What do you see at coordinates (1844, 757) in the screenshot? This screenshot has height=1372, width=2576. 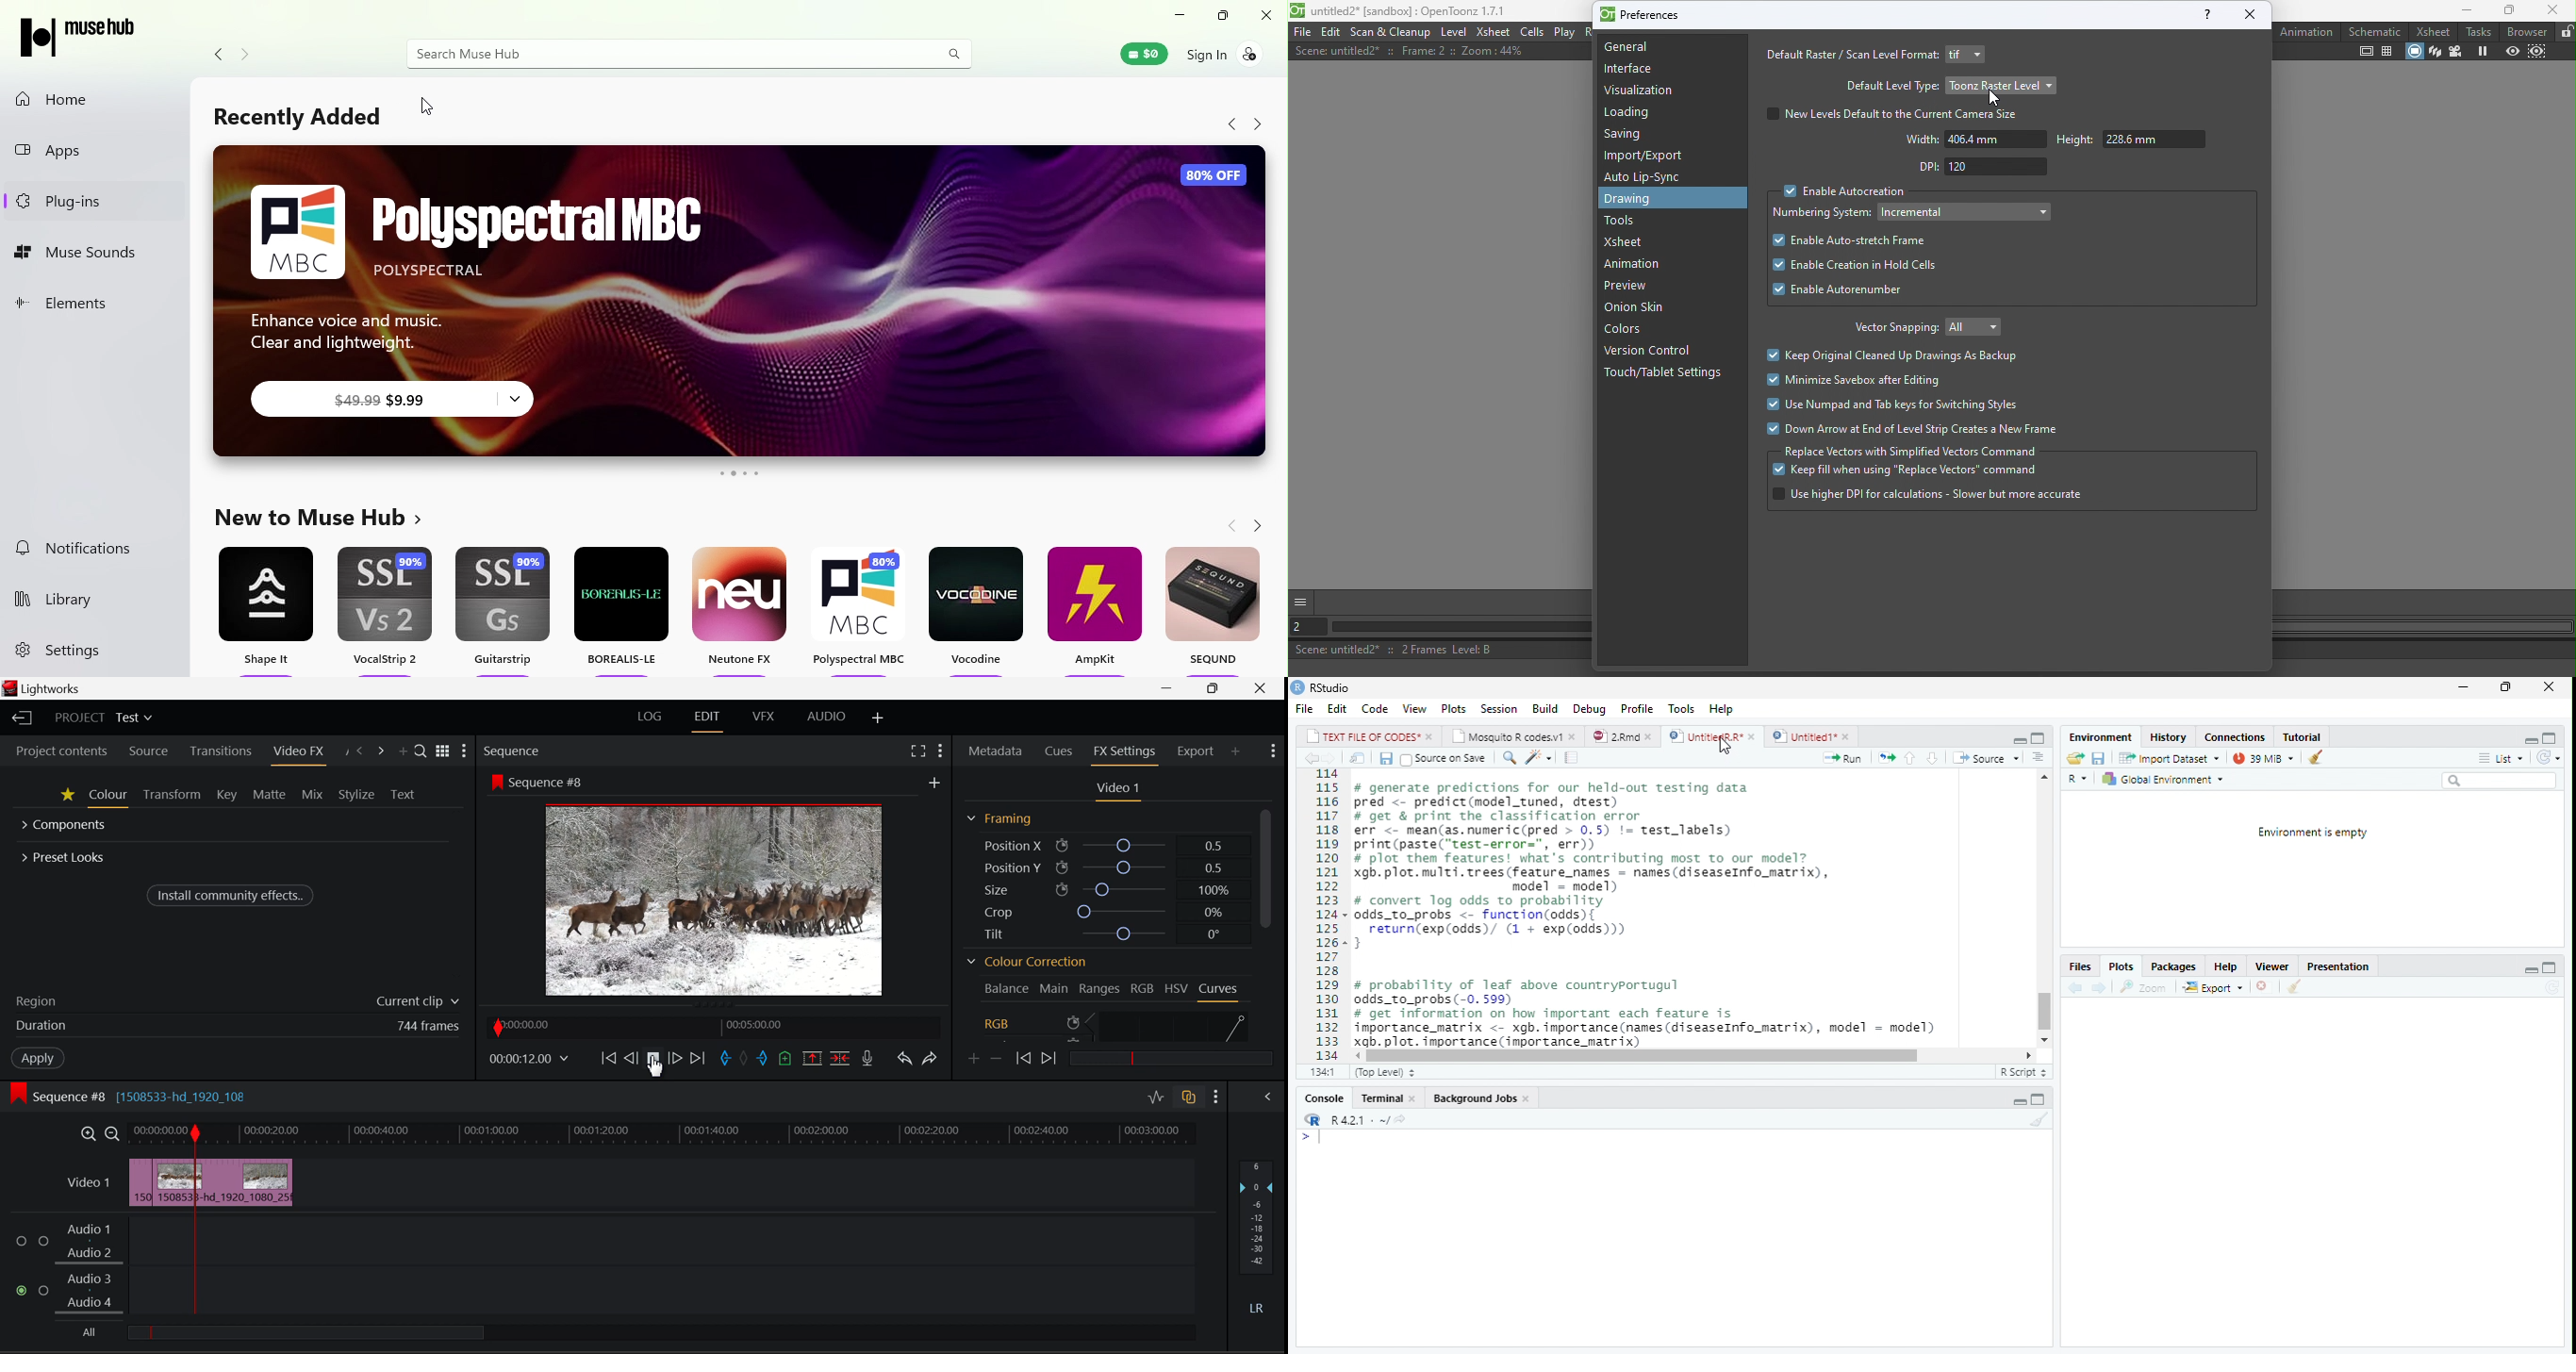 I see `Run` at bounding box center [1844, 757].